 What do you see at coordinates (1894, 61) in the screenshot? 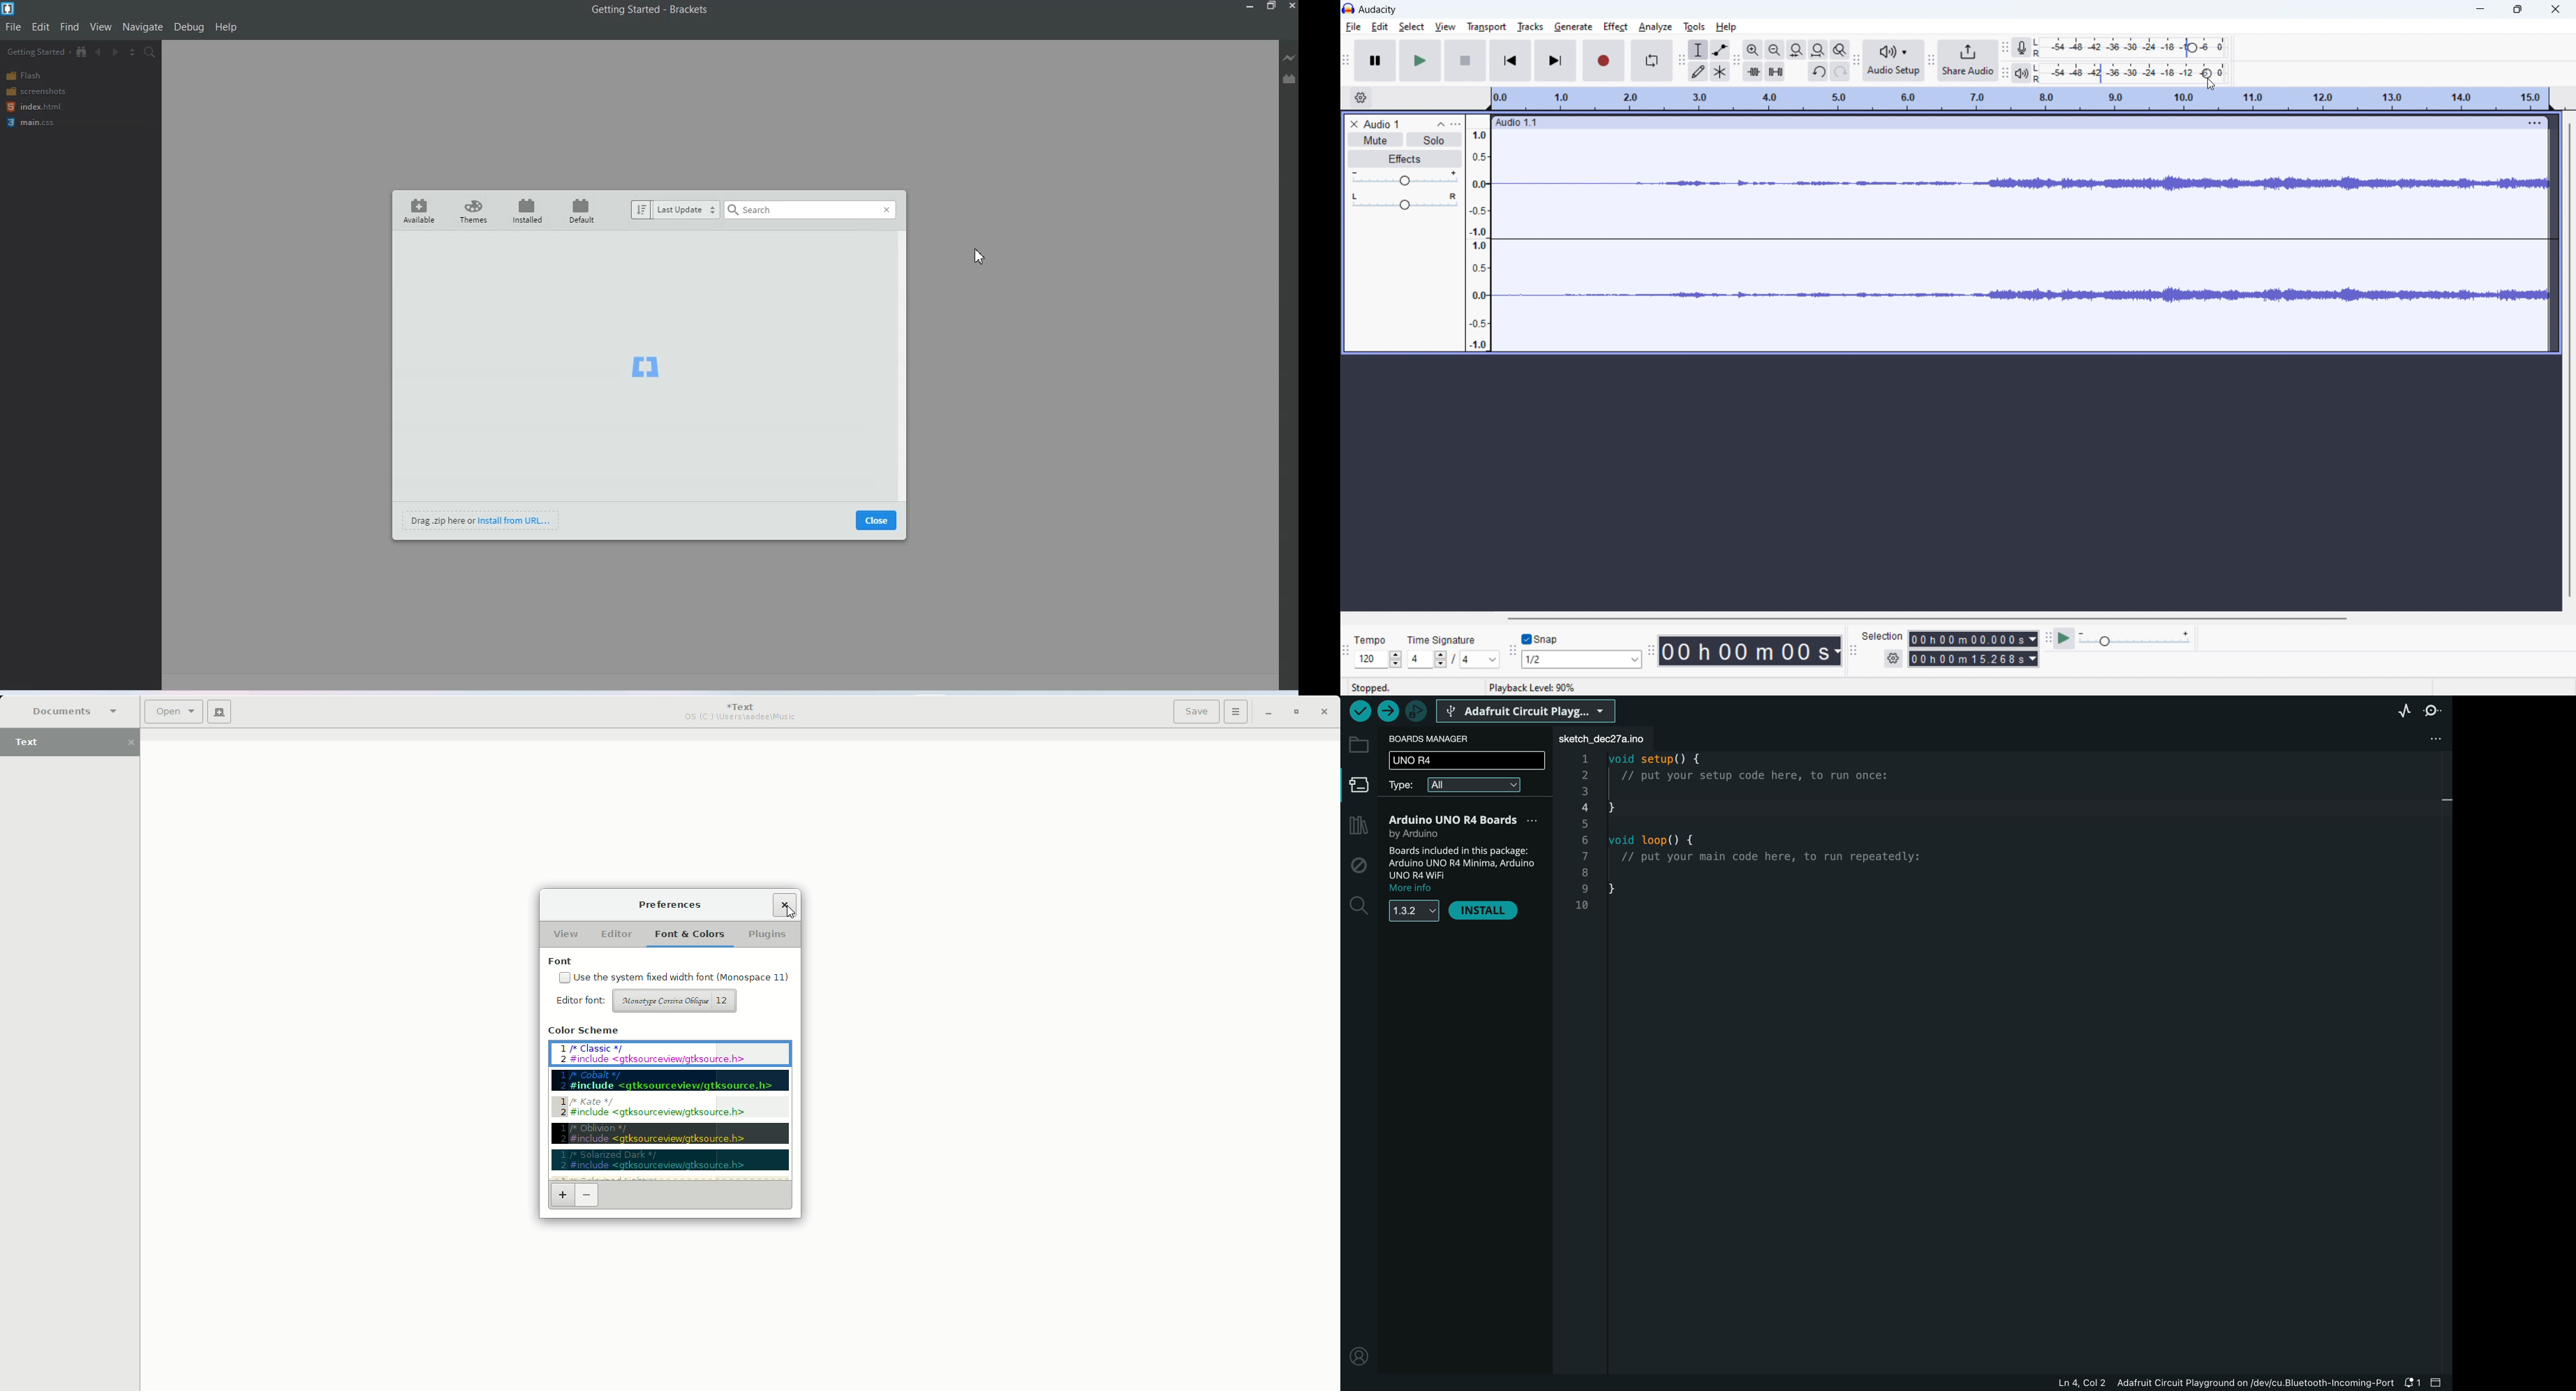
I see `audio setup` at bounding box center [1894, 61].